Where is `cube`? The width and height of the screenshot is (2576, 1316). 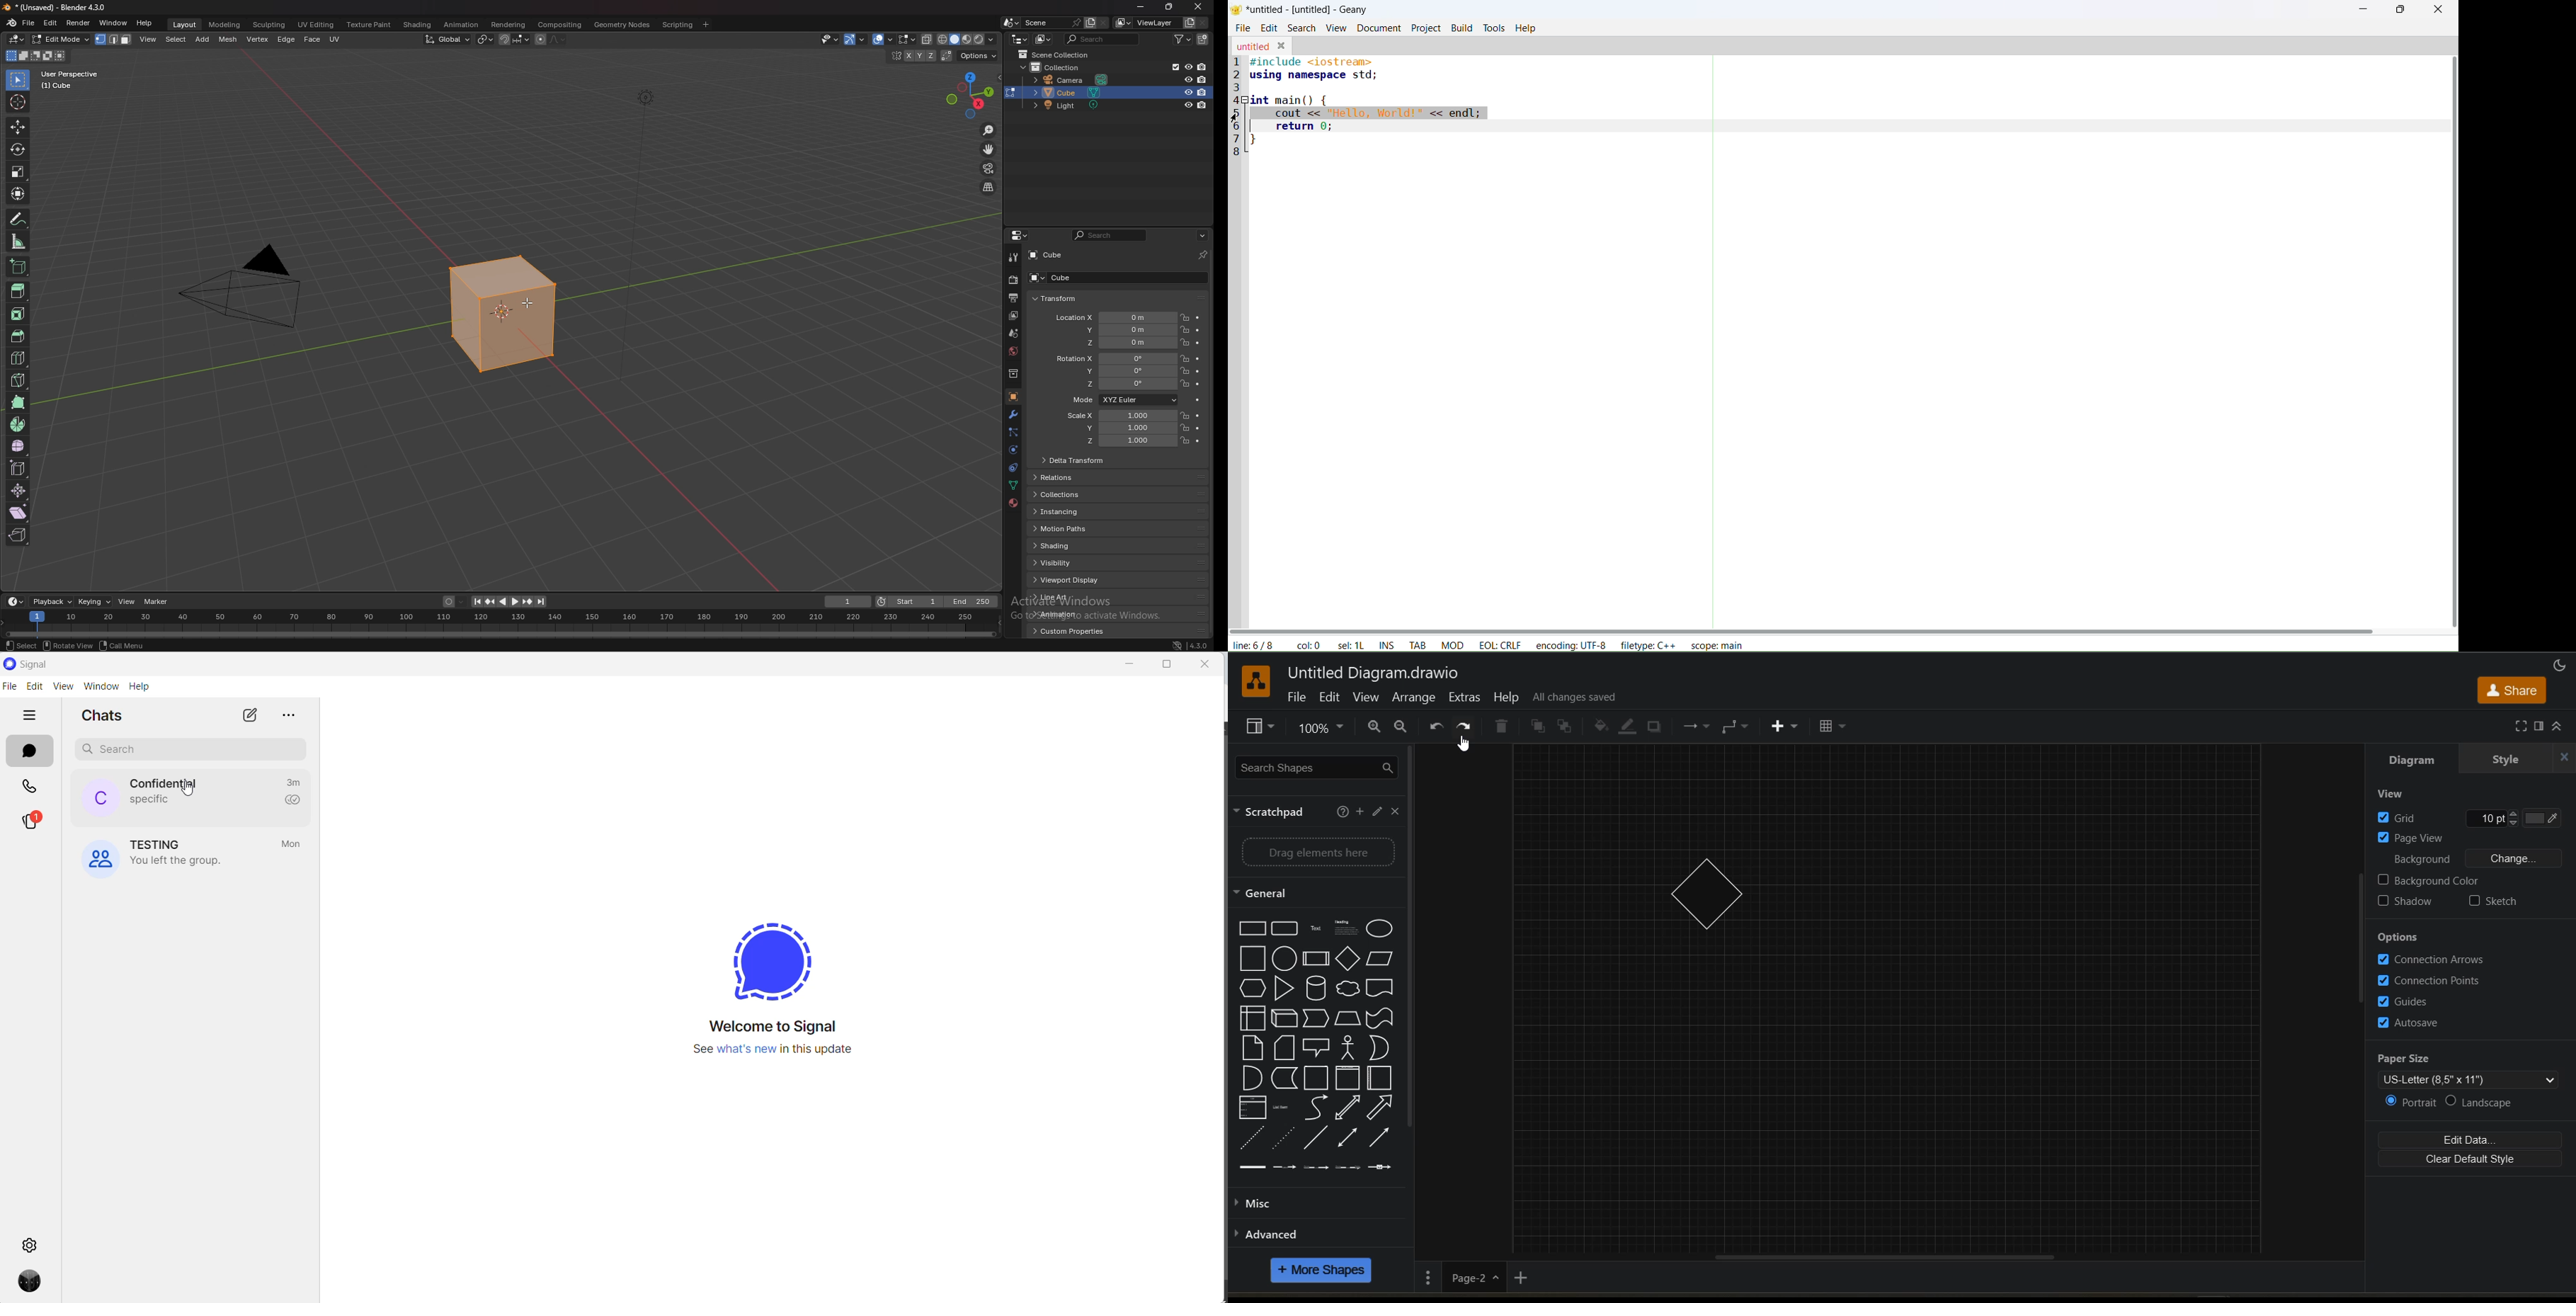 cube is located at coordinates (1054, 254).